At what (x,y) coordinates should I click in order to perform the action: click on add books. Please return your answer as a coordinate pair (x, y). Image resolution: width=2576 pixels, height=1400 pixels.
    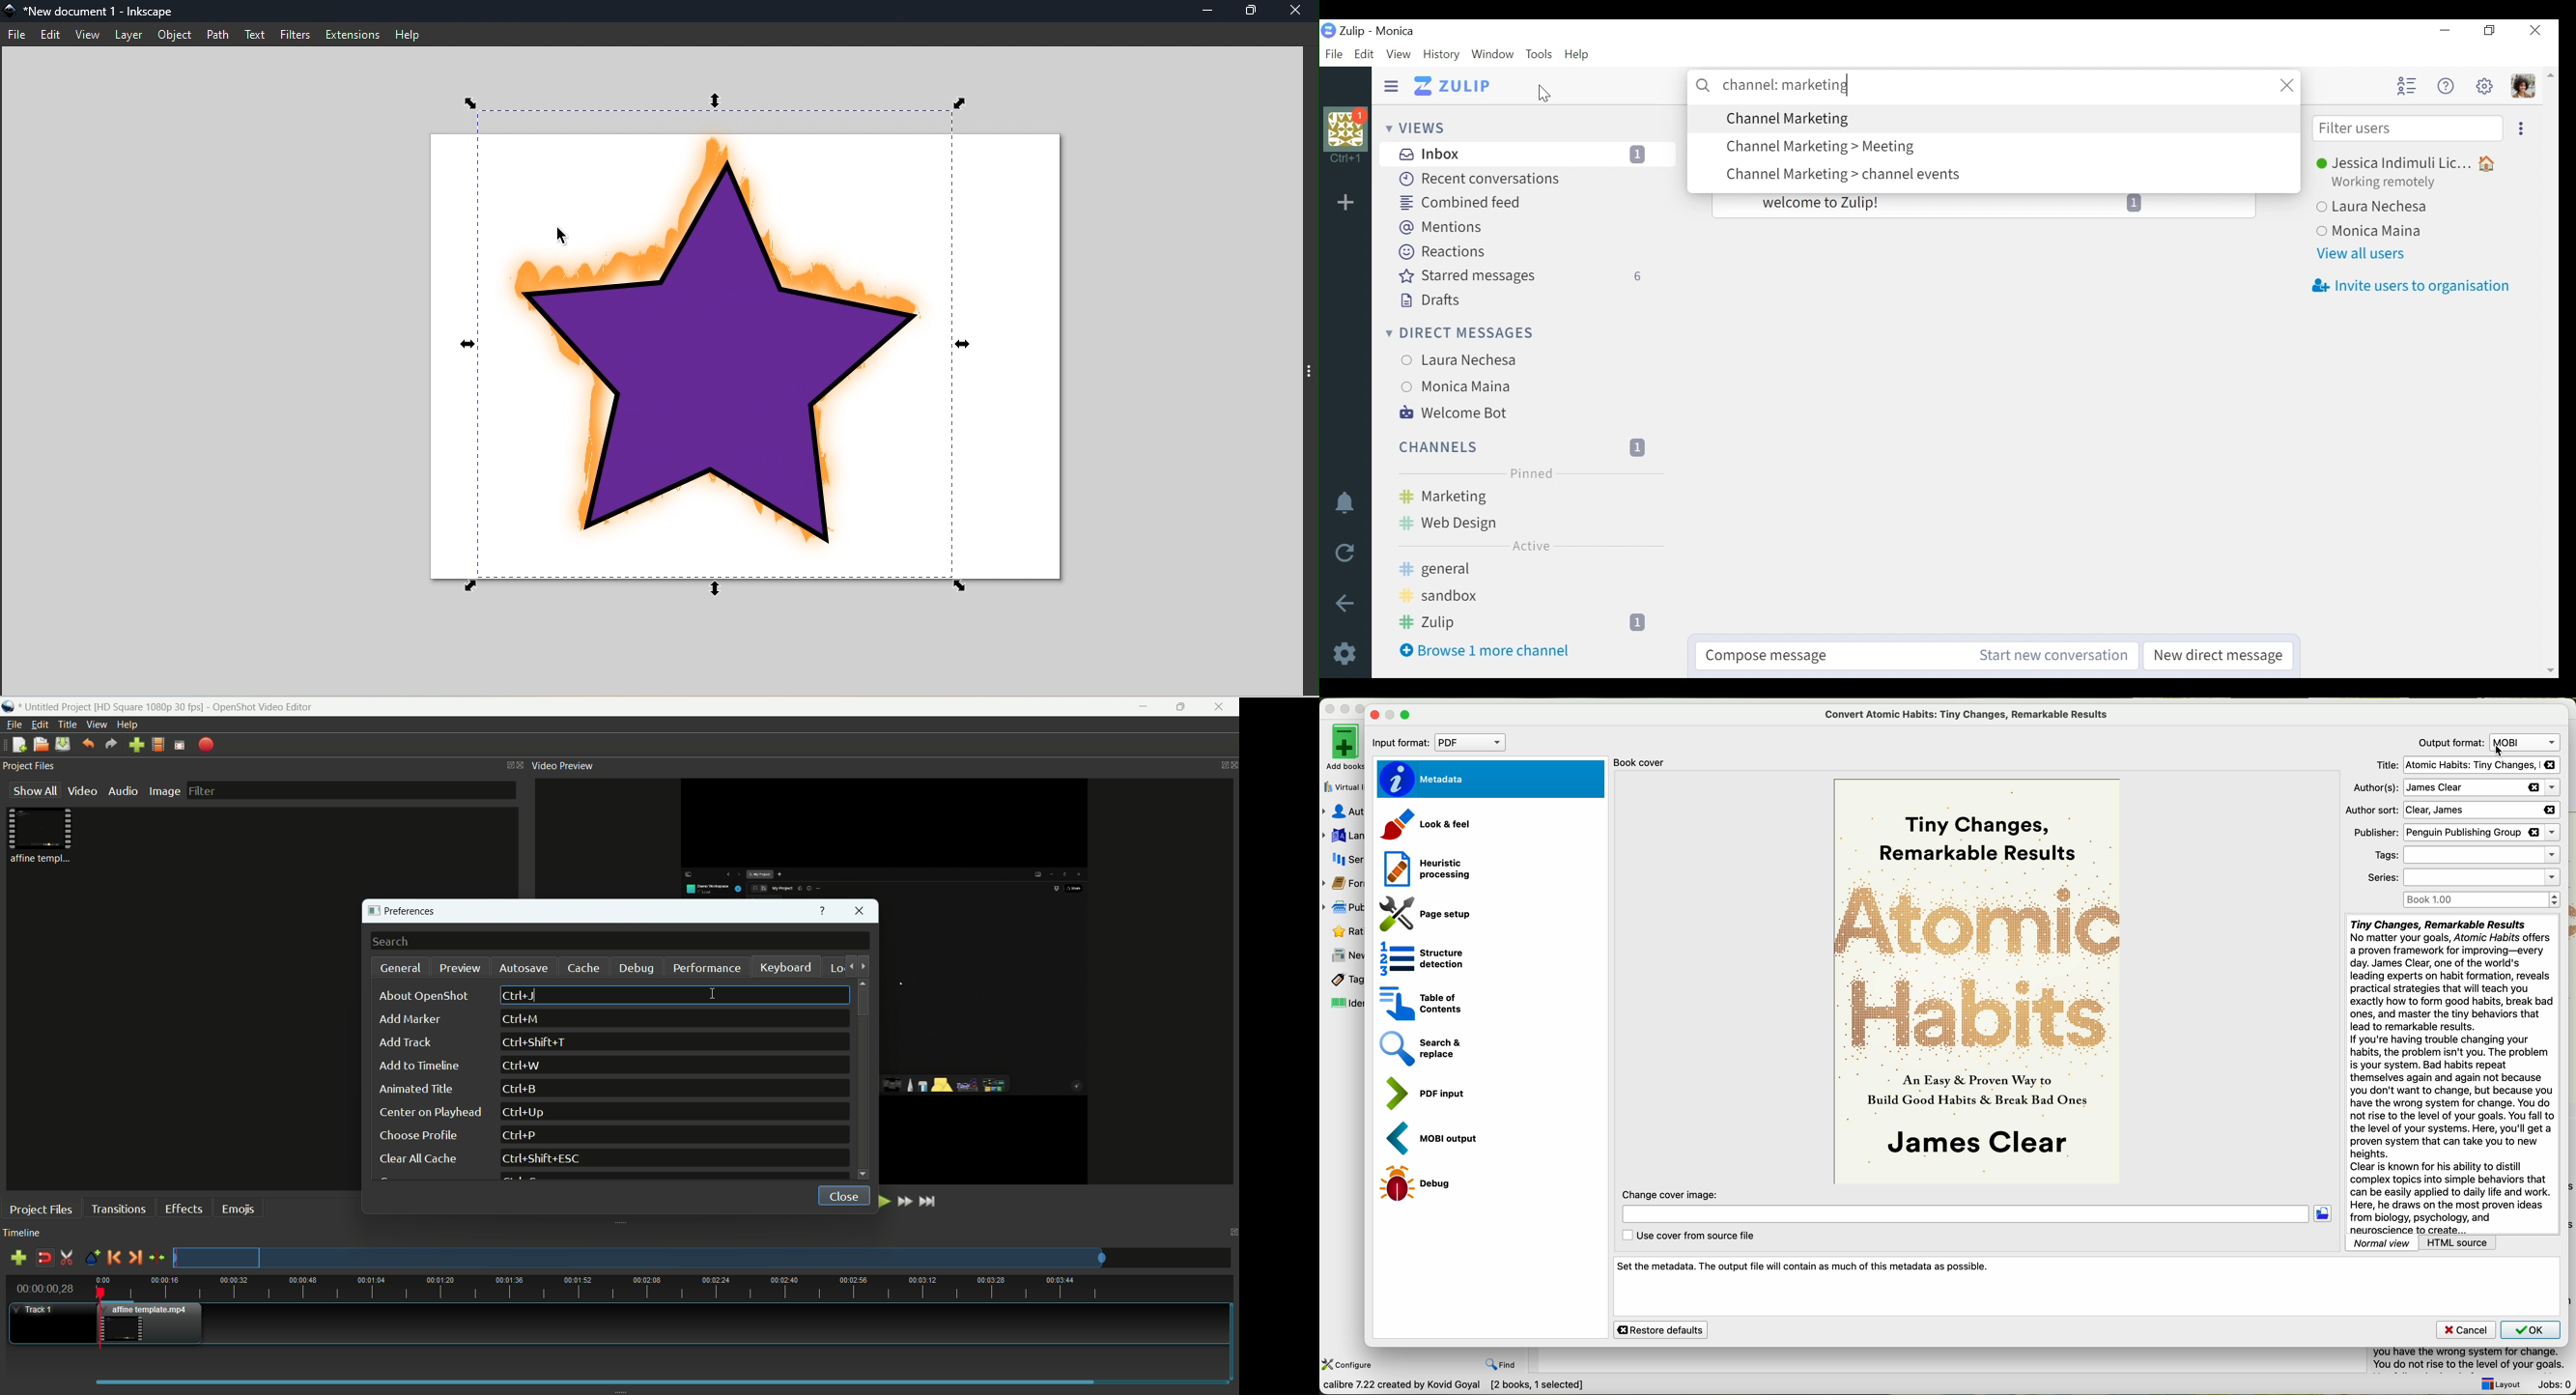
    Looking at the image, I should click on (1341, 749).